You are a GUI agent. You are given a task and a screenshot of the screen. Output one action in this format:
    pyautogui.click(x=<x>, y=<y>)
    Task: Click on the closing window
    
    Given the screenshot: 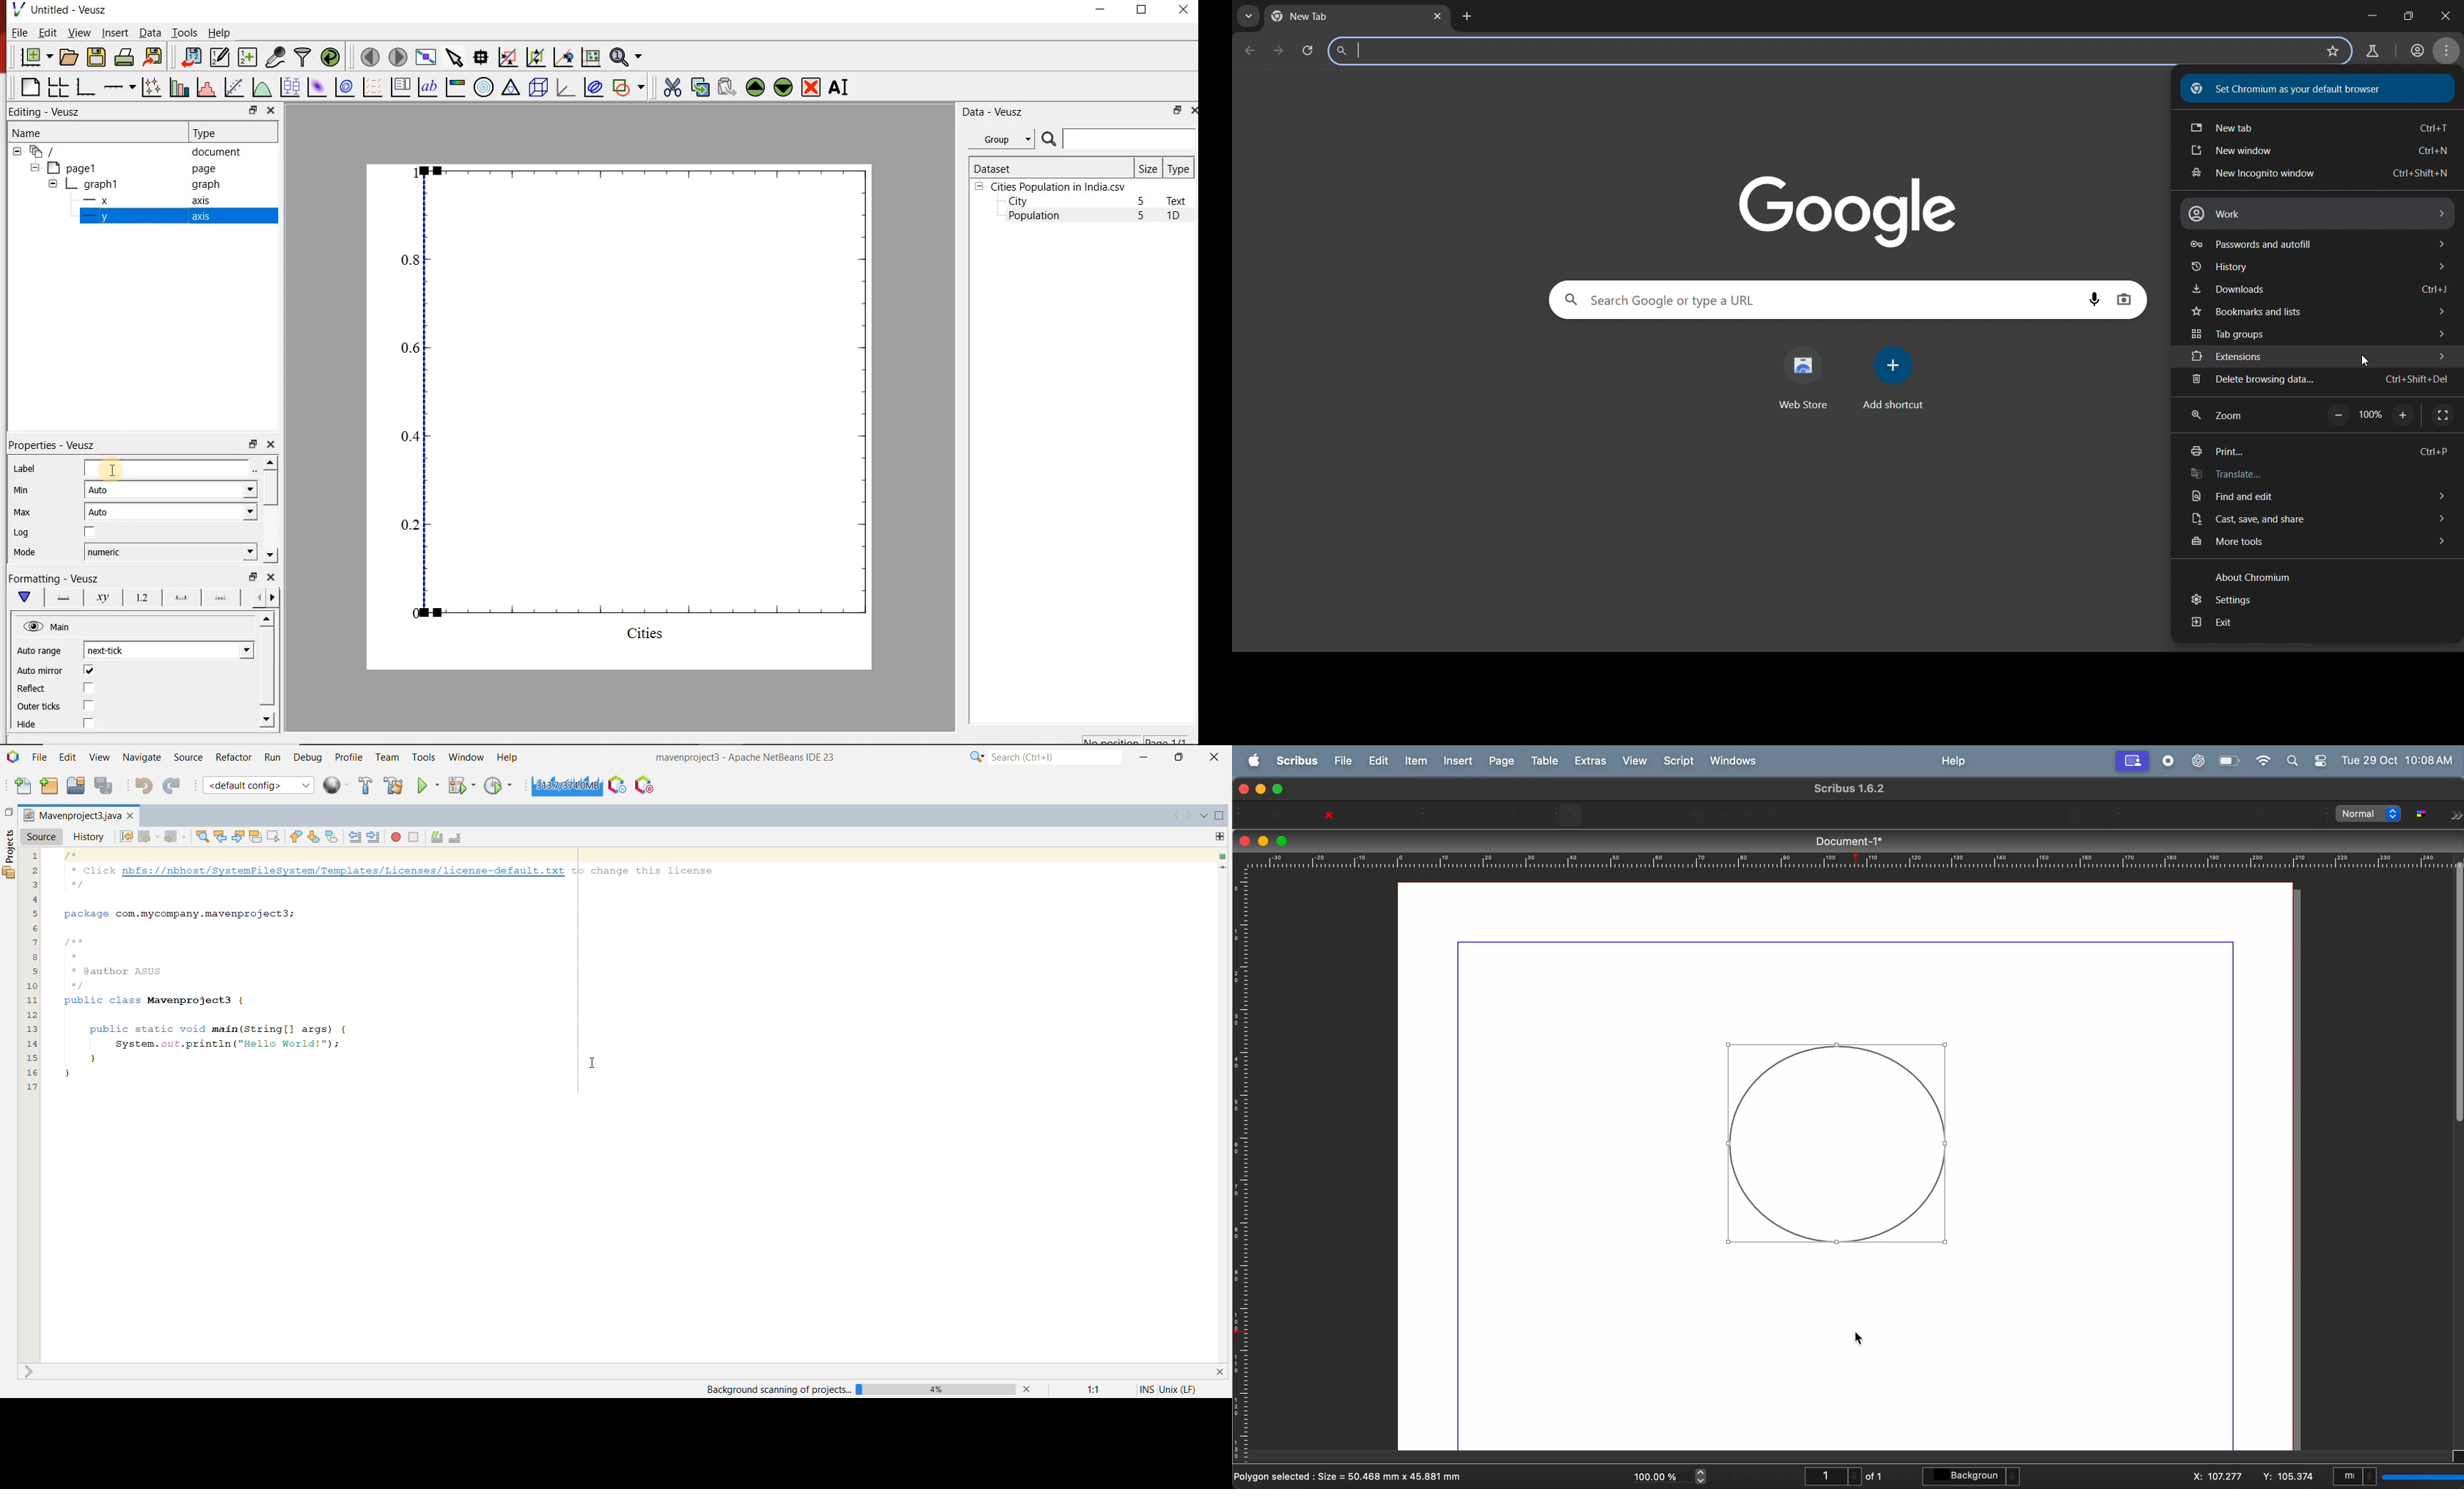 What is the action you would take?
    pyautogui.click(x=1245, y=841)
    